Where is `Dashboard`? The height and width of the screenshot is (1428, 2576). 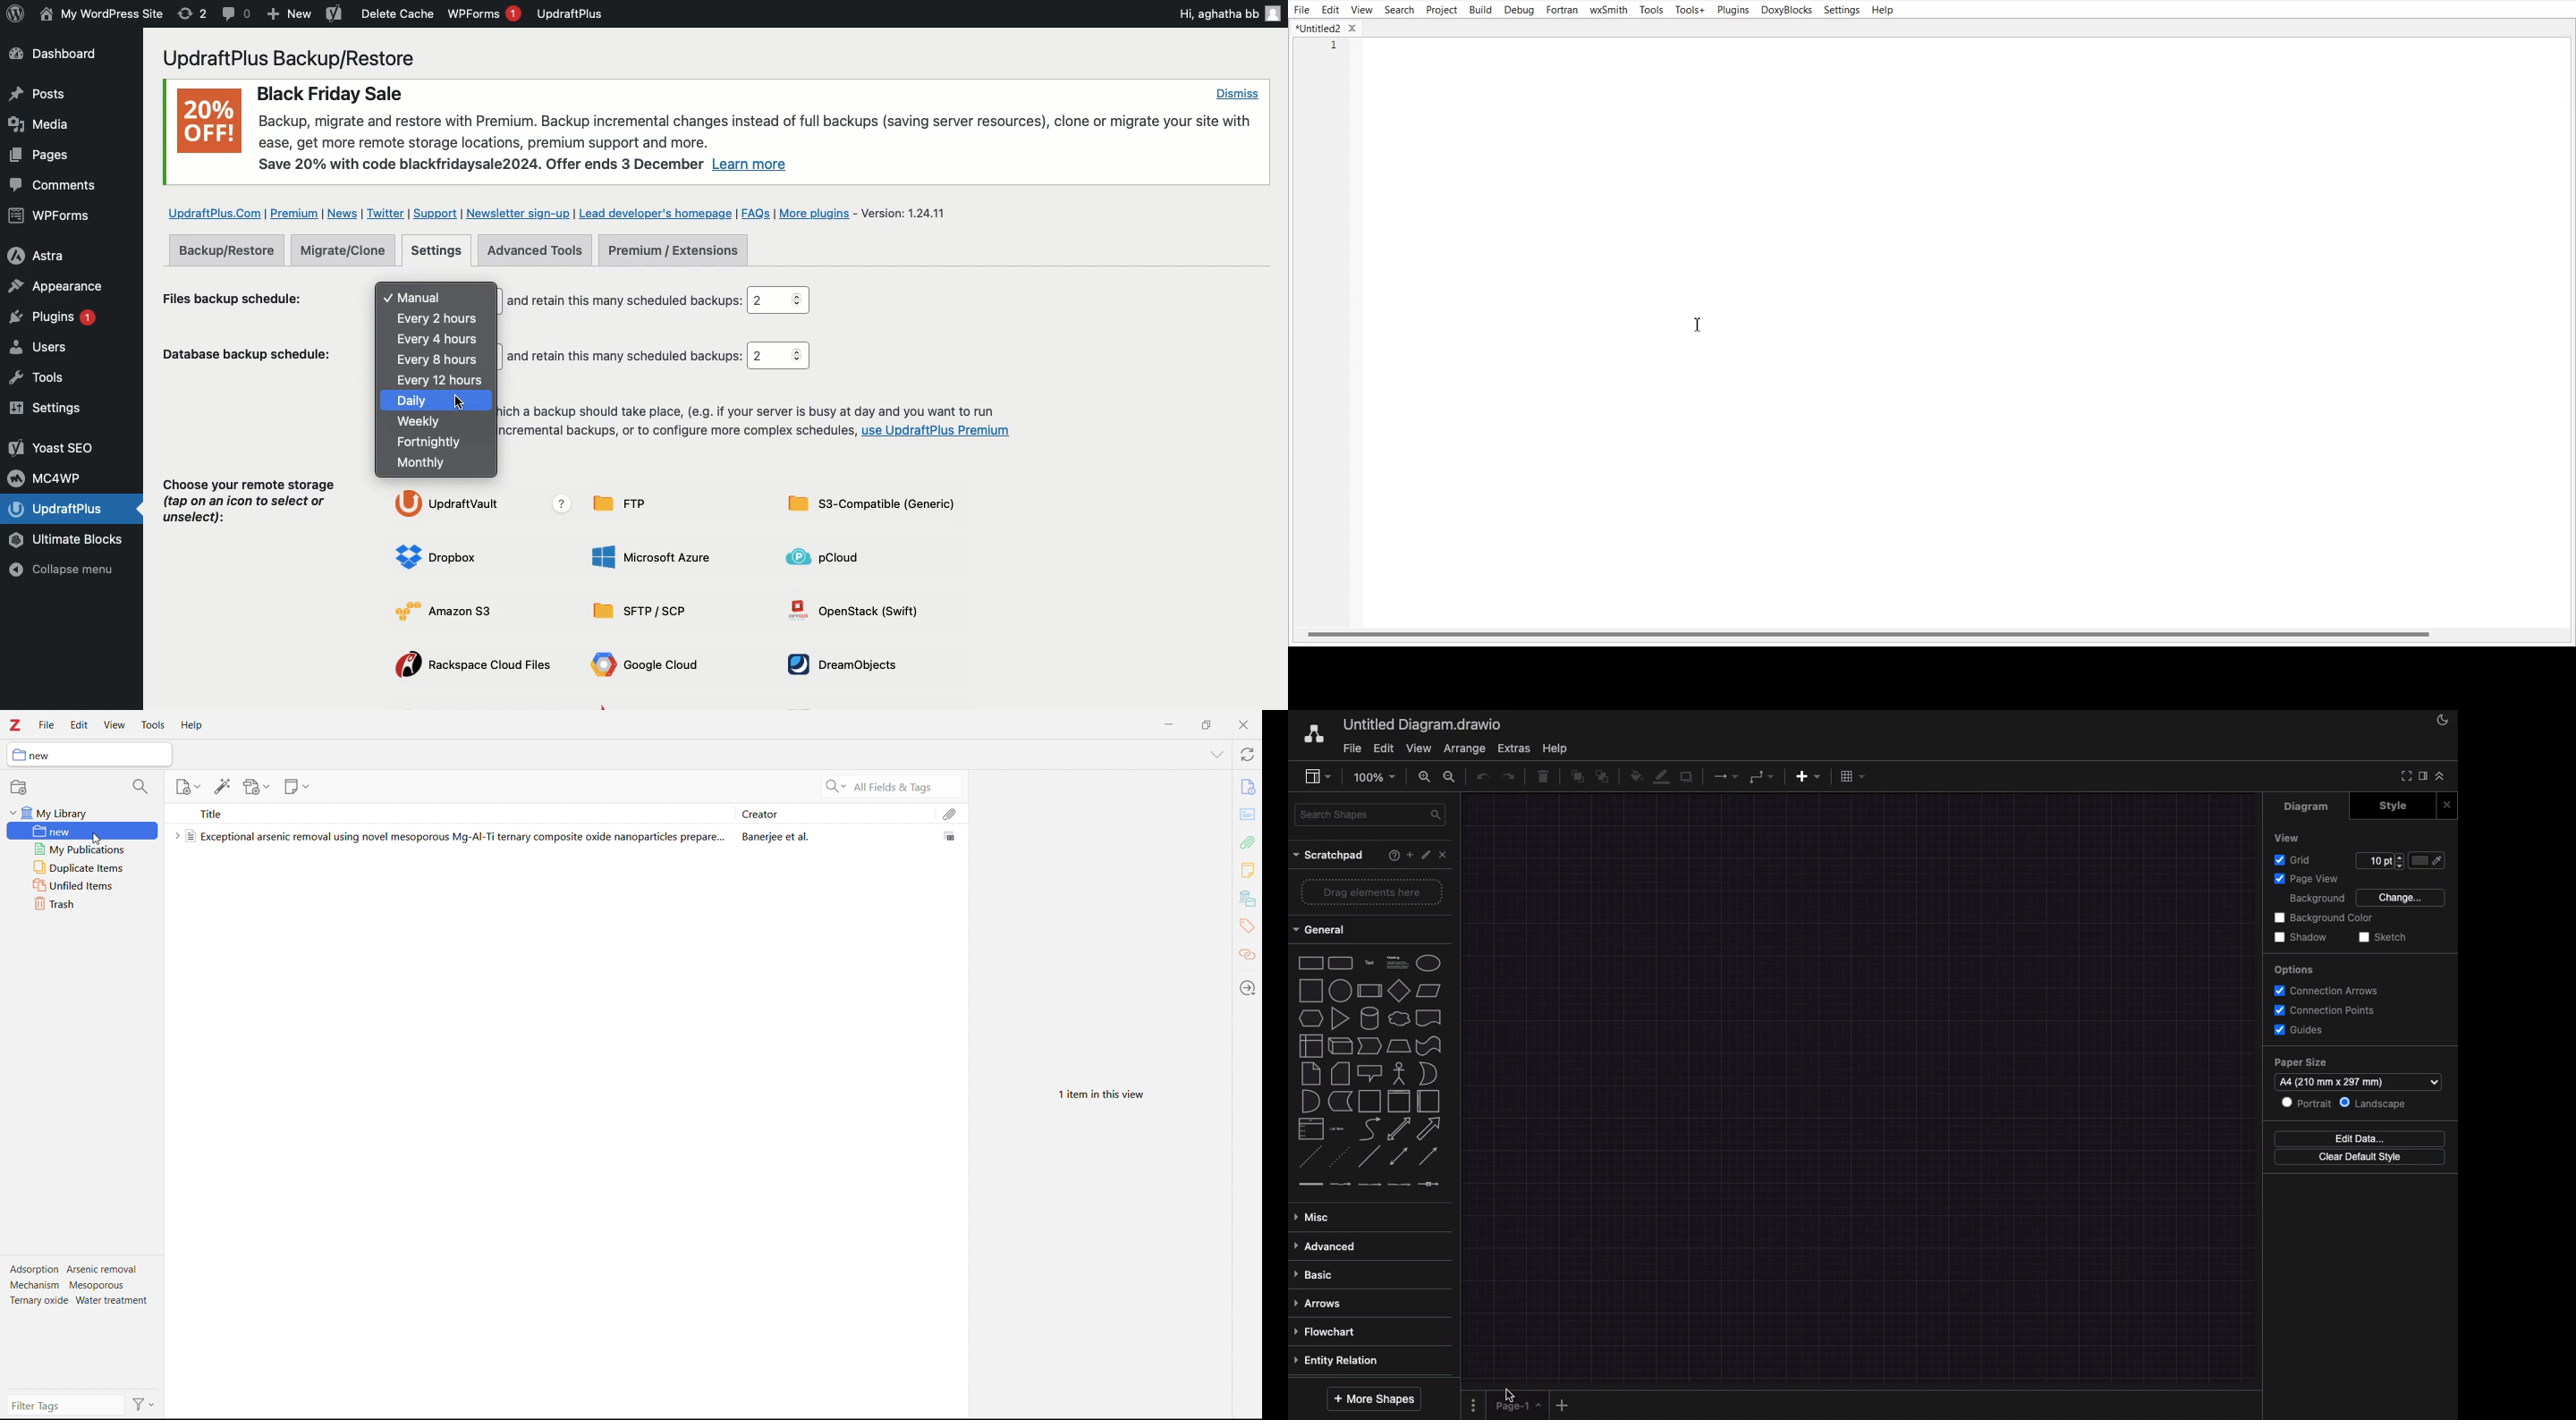 Dashboard is located at coordinates (64, 55).